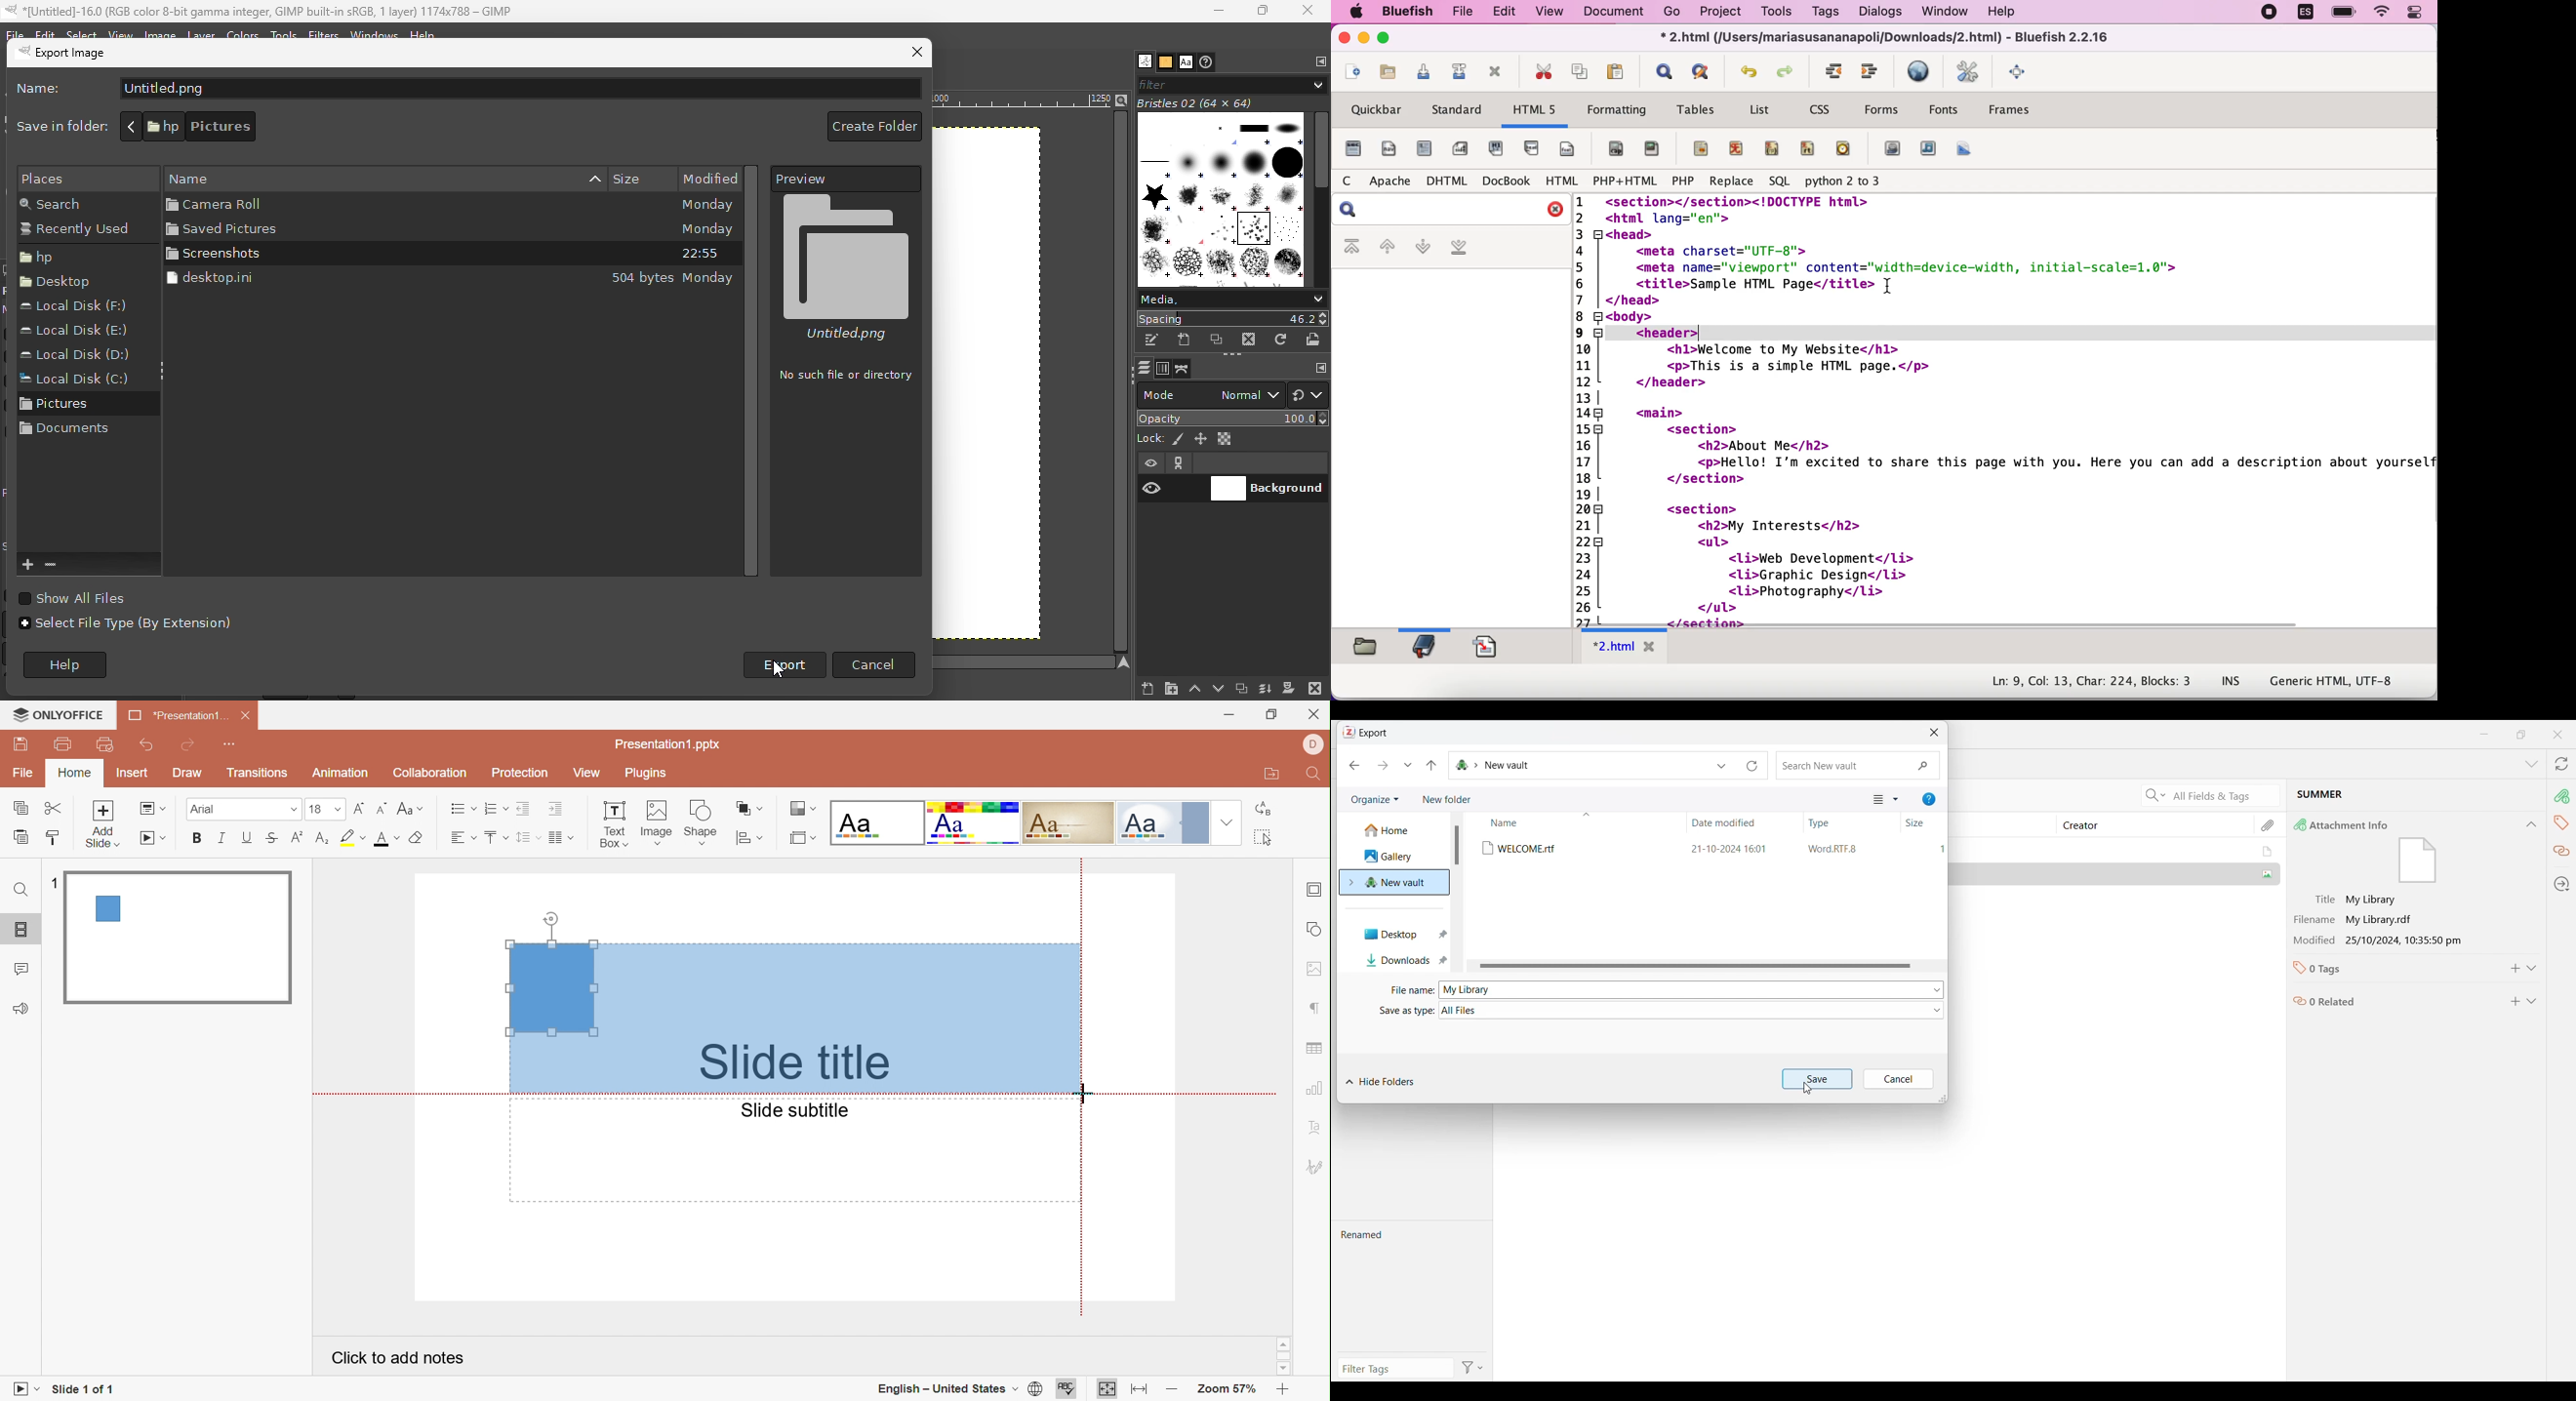  What do you see at coordinates (93, 56) in the screenshot?
I see `Export image` at bounding box center [93, 56].